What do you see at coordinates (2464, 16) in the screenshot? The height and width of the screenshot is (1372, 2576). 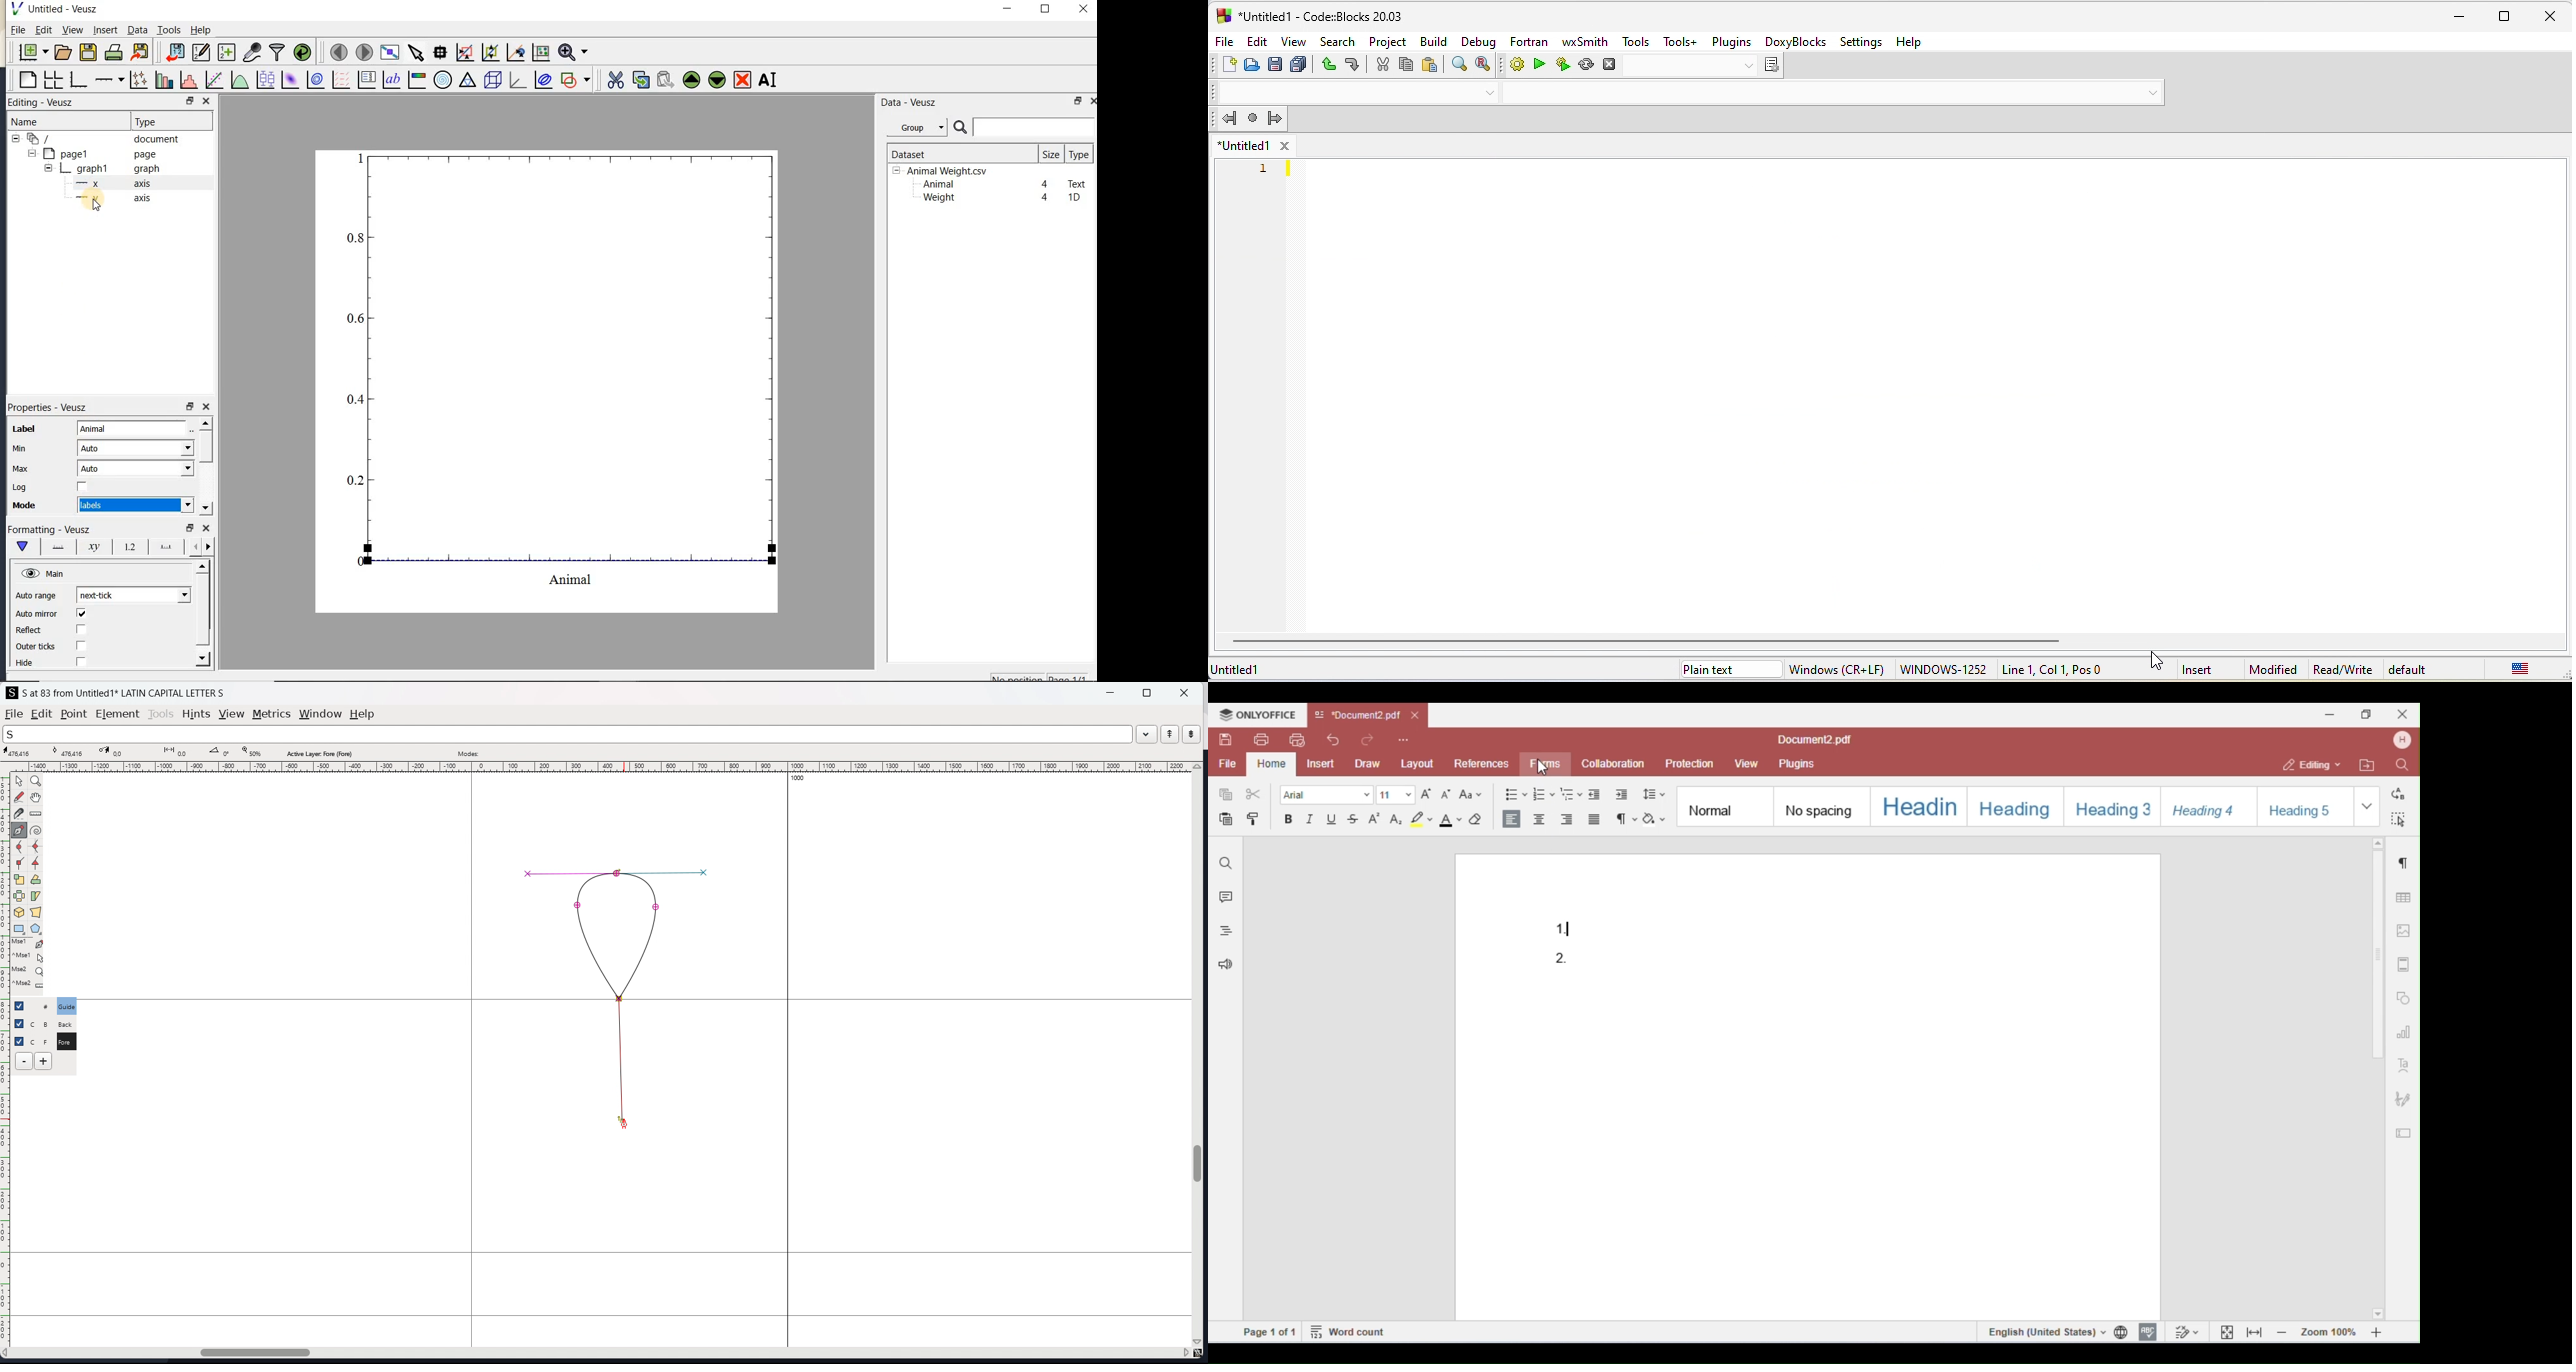 I see `minimize` at bounding box center [2464, 16].